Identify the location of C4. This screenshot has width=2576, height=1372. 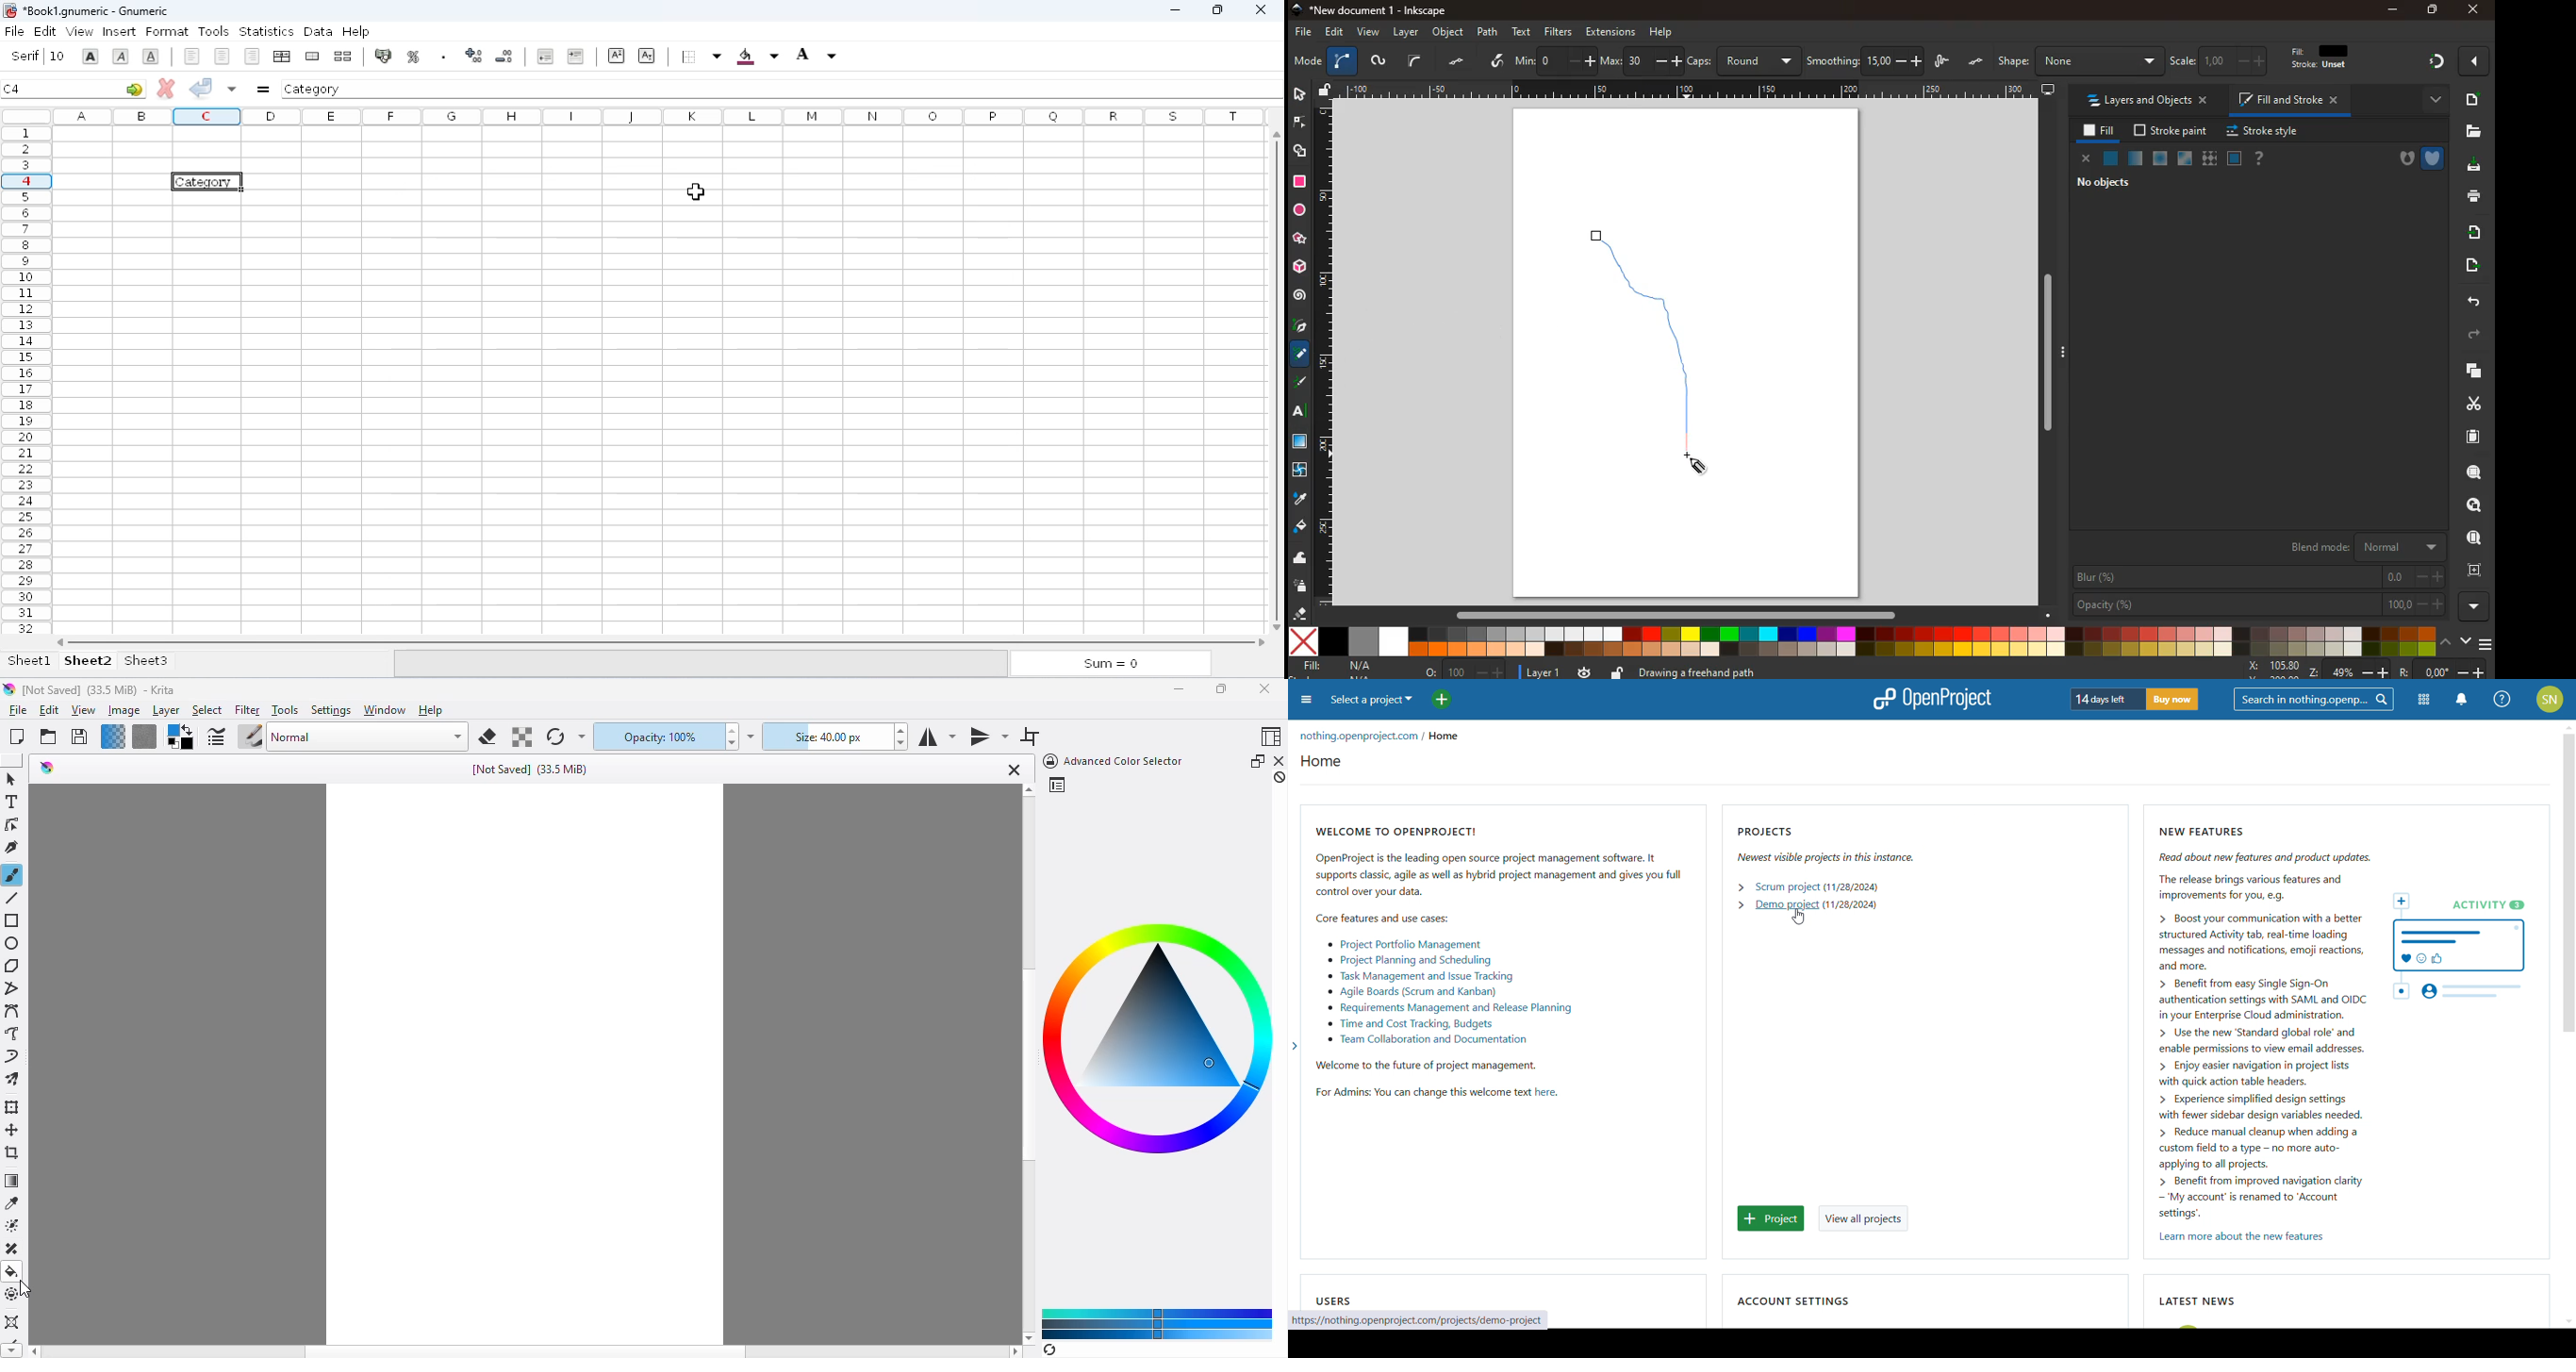
(12, 88).